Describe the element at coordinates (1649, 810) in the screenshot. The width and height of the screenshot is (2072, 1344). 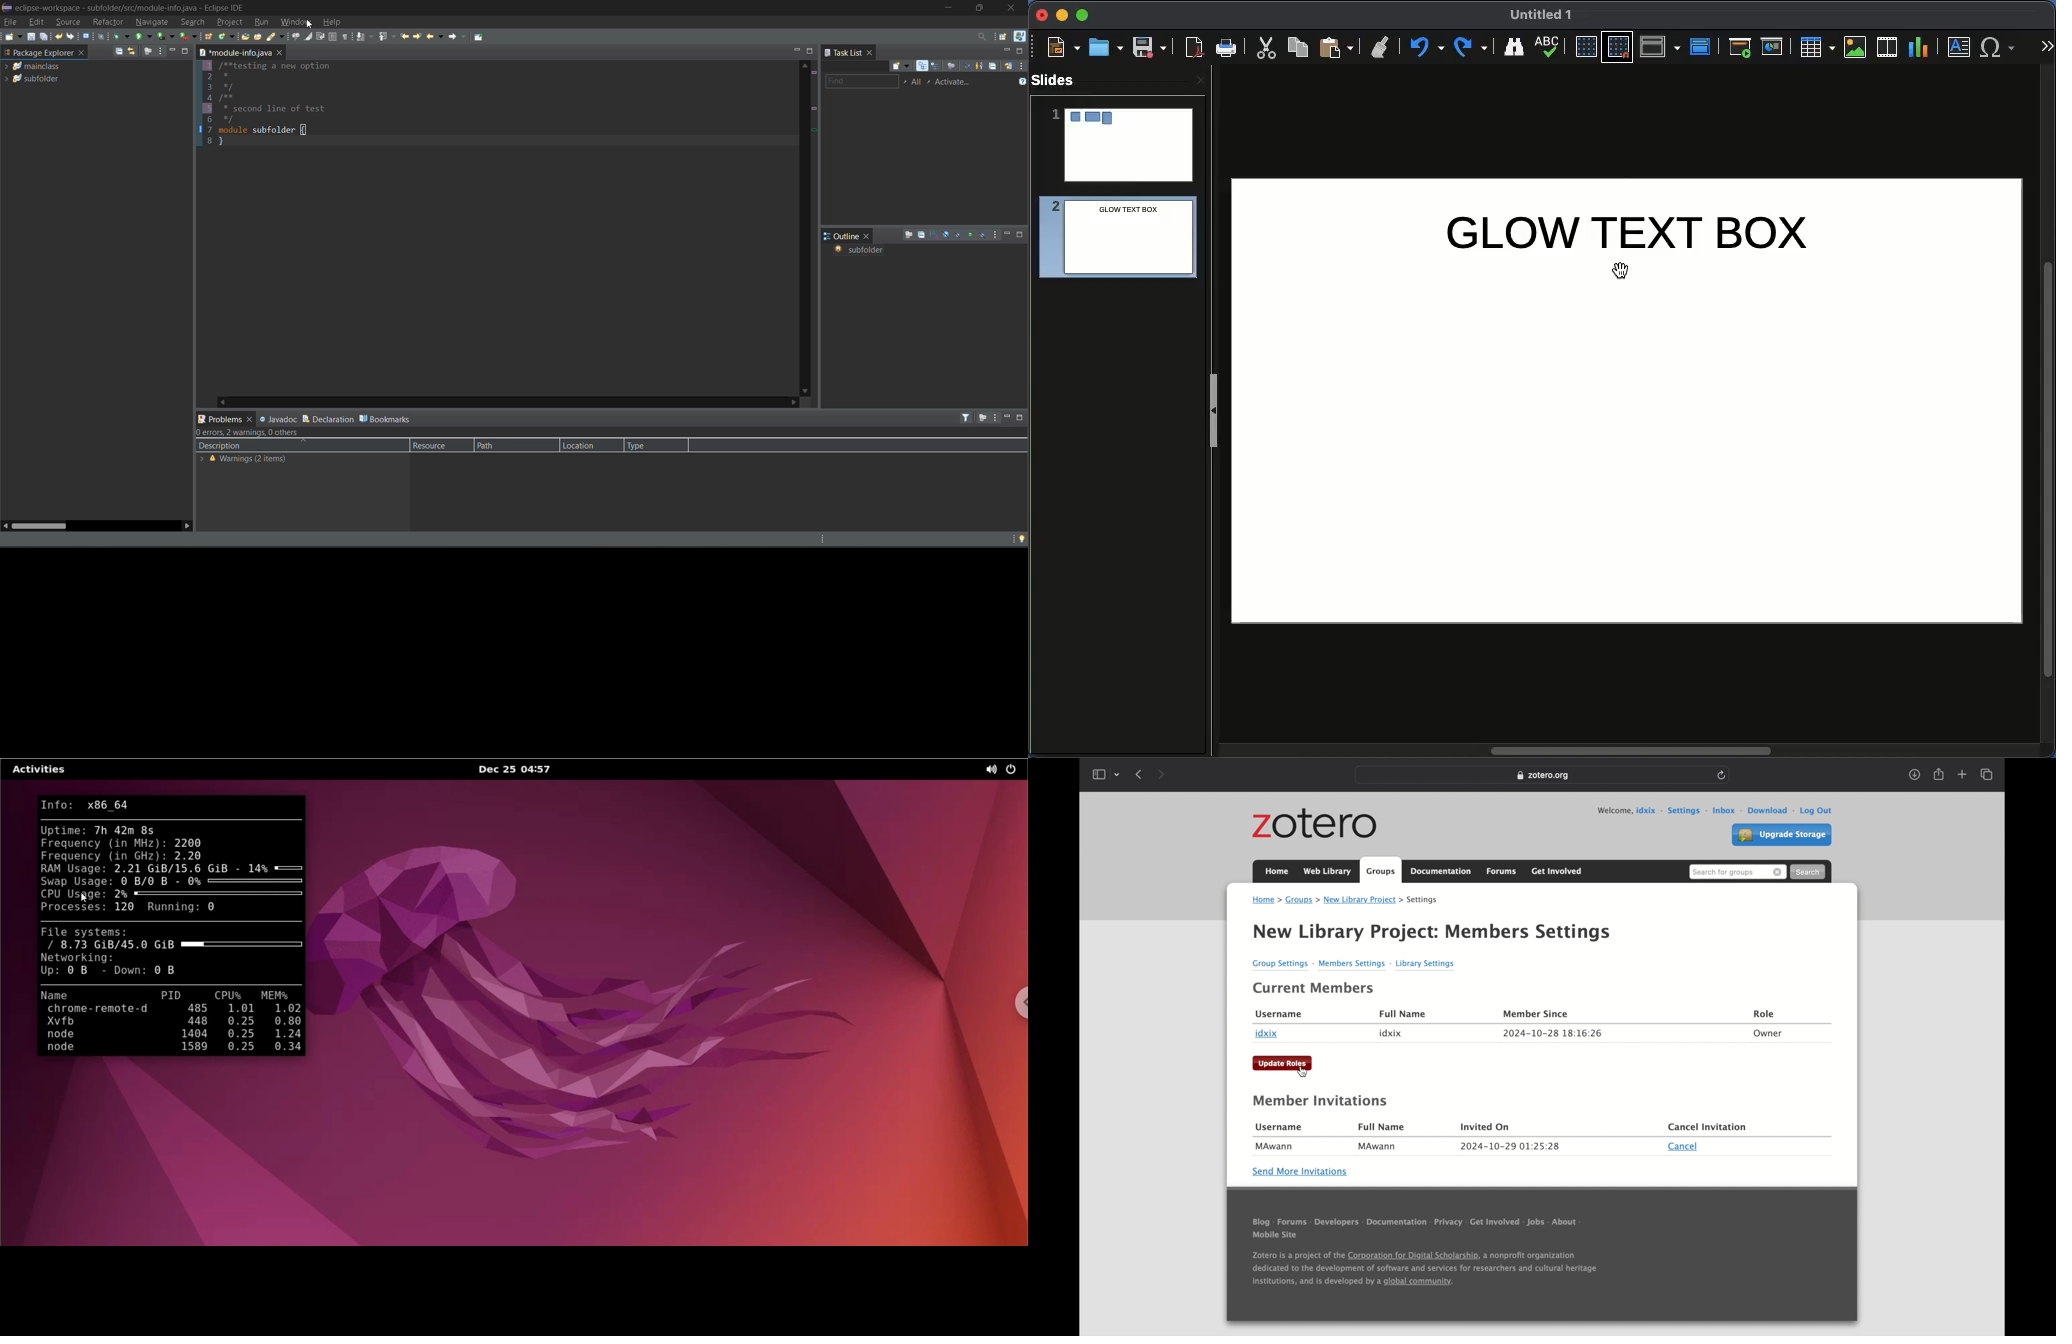
I see `user id` at that location.